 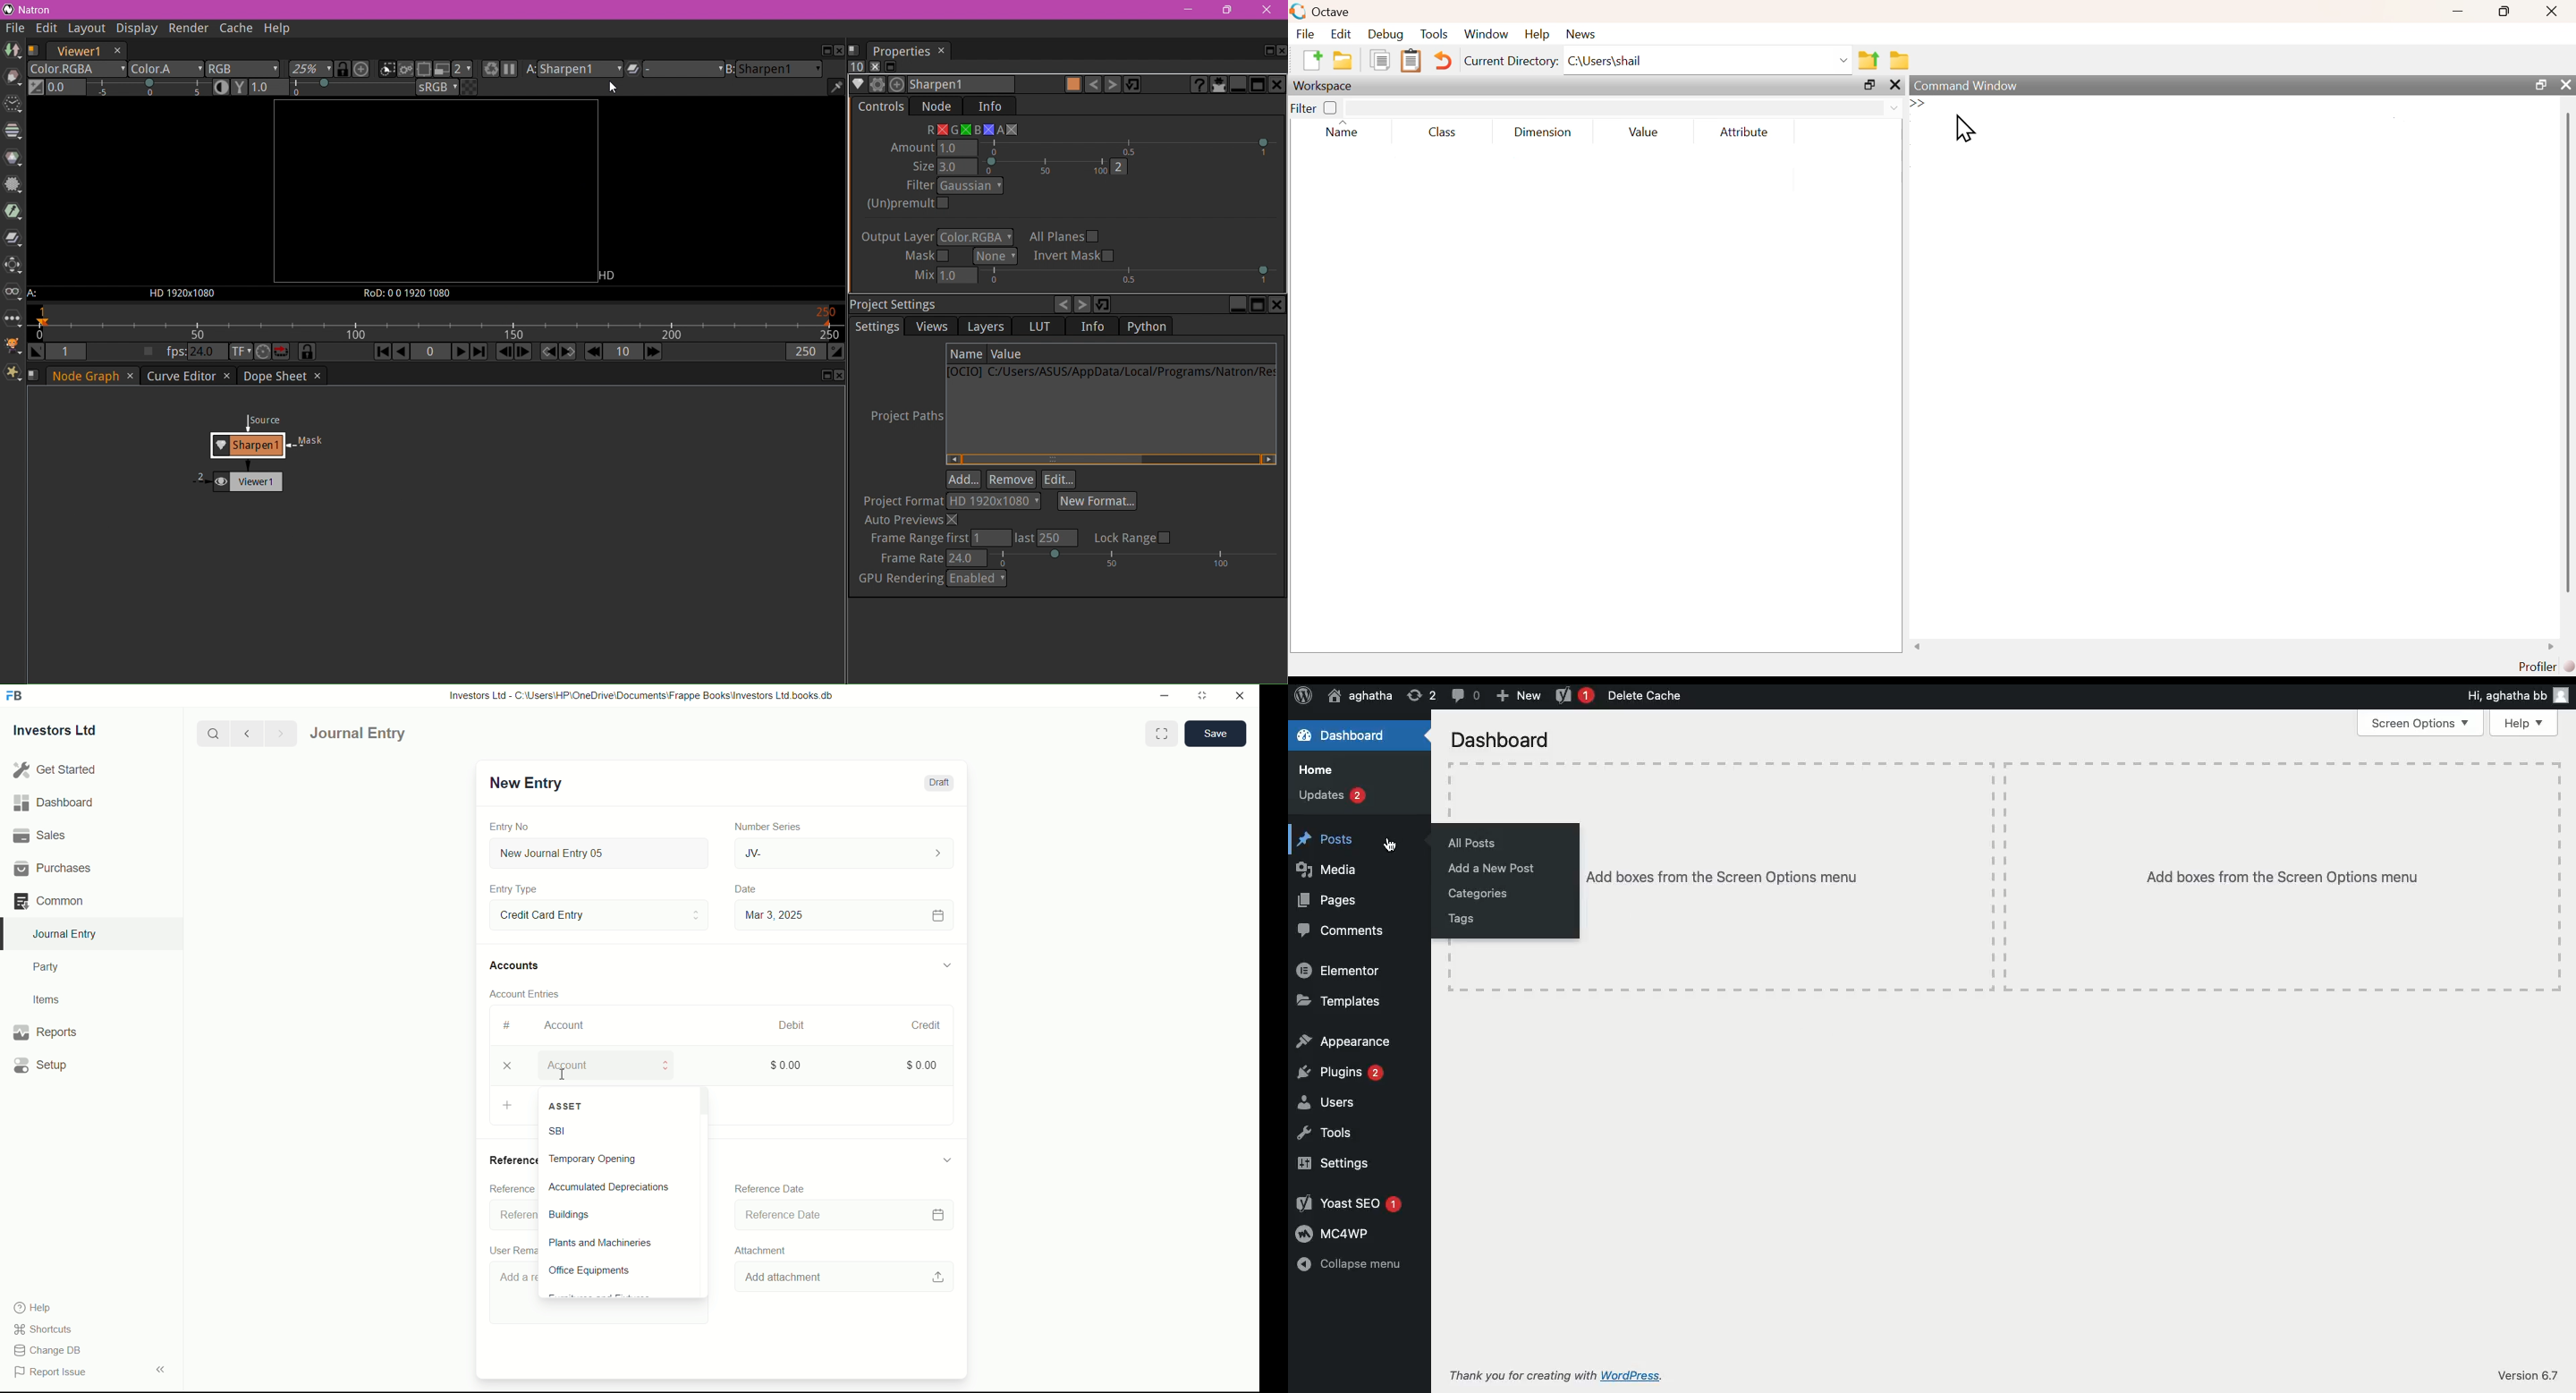 What do you see at coordinates (1162, 734) in the screenshot?
I see `Toggle between form and full width` at bounding box center [1162, 734].